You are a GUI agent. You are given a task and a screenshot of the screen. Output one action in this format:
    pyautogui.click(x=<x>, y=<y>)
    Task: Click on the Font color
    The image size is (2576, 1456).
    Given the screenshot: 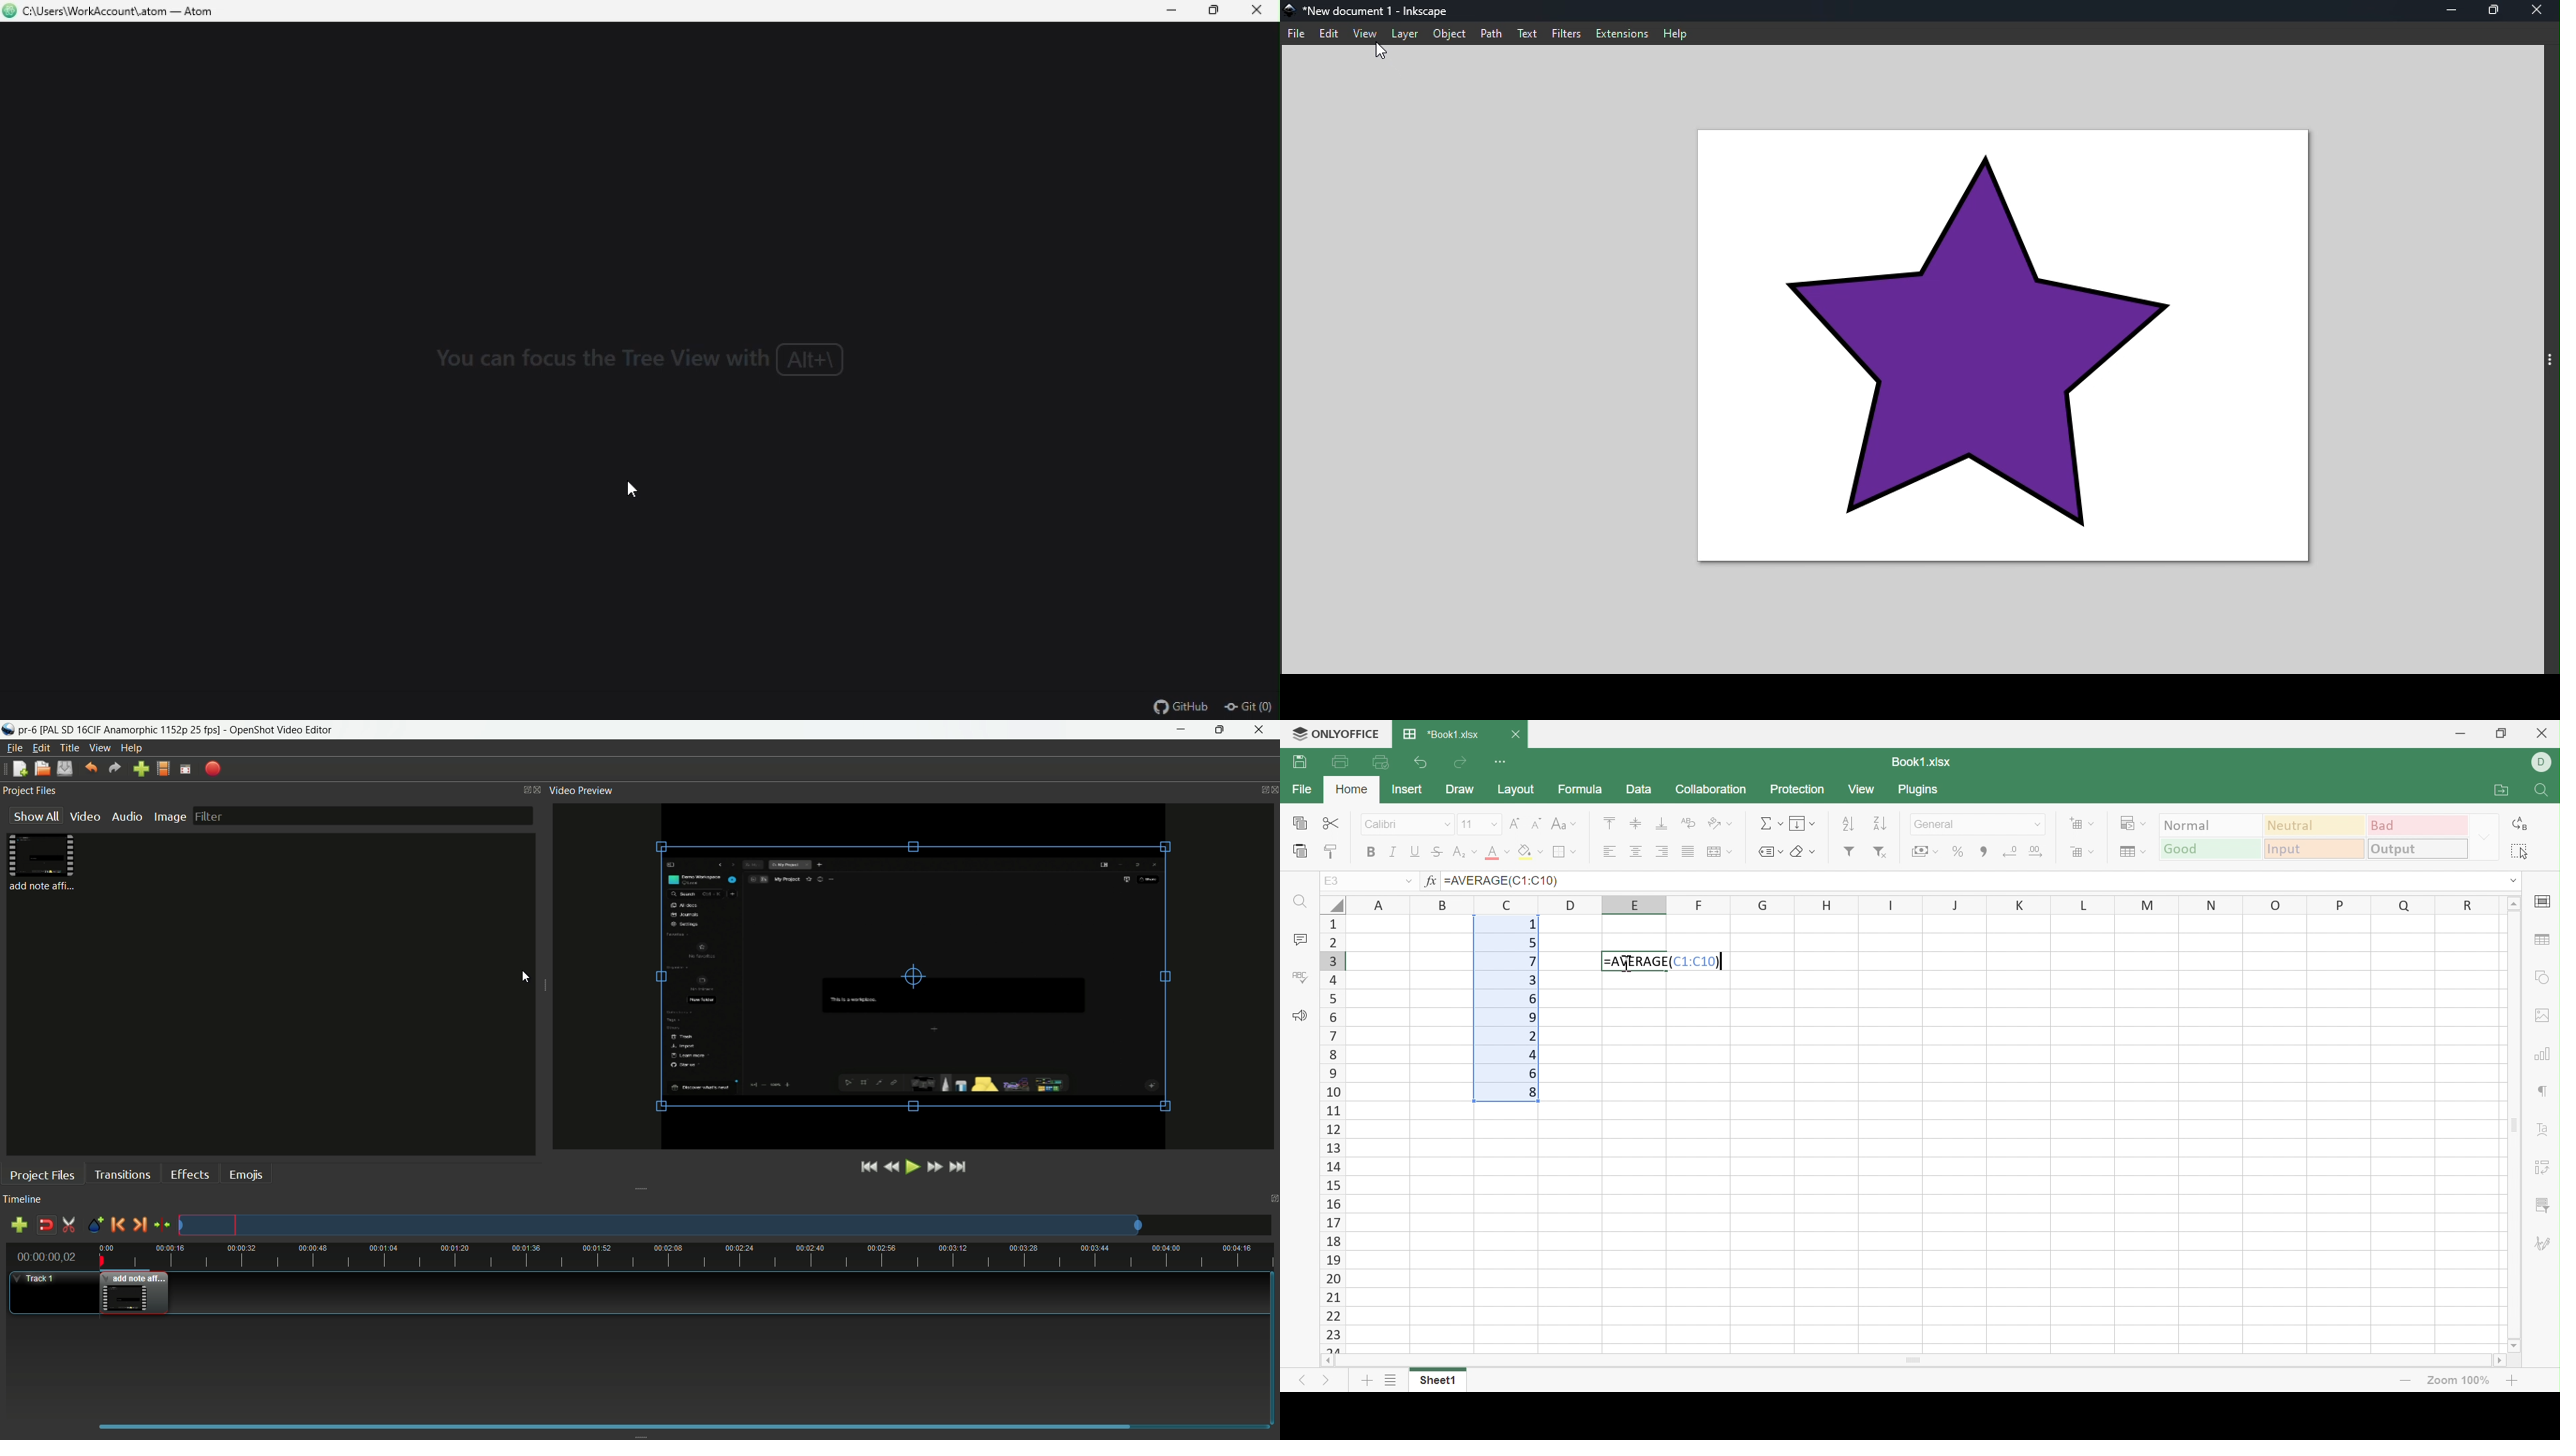 What is the action you would take?
    pyautogui.click(x=1499, y=851)
    